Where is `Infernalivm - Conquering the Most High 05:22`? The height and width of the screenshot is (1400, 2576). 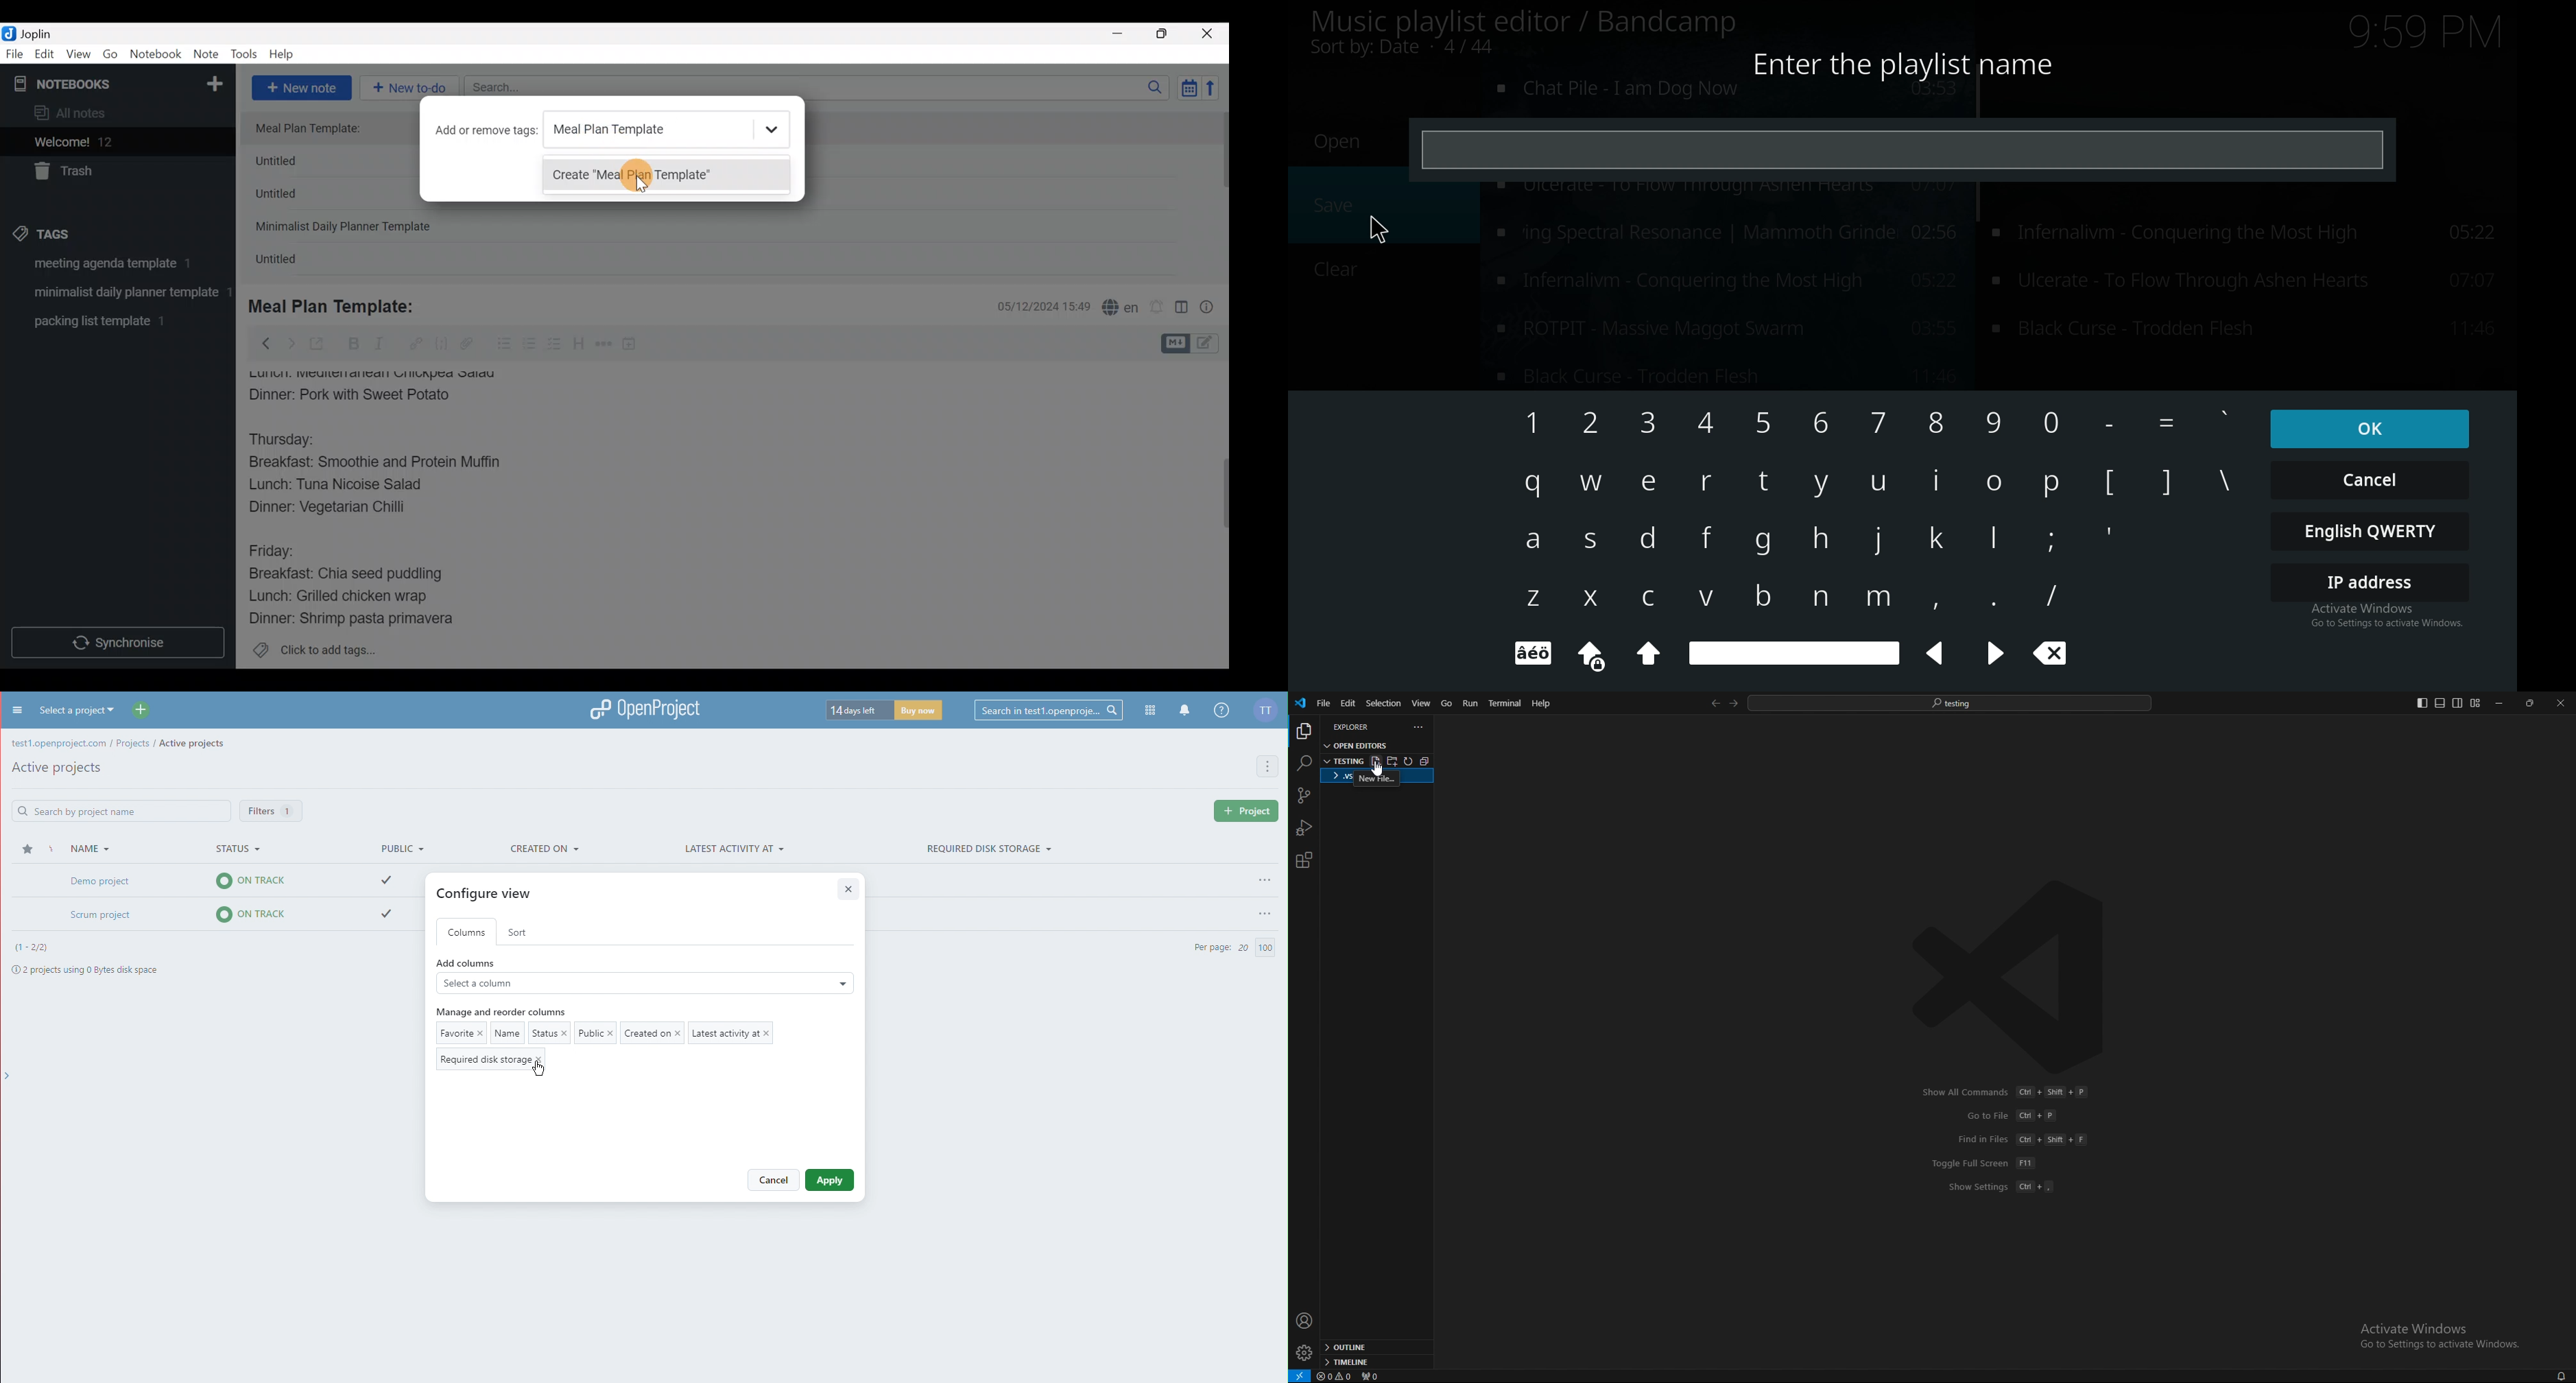 Infernalivm - Conquering the Most High 05:22 is located at coordinates (2248, 282).